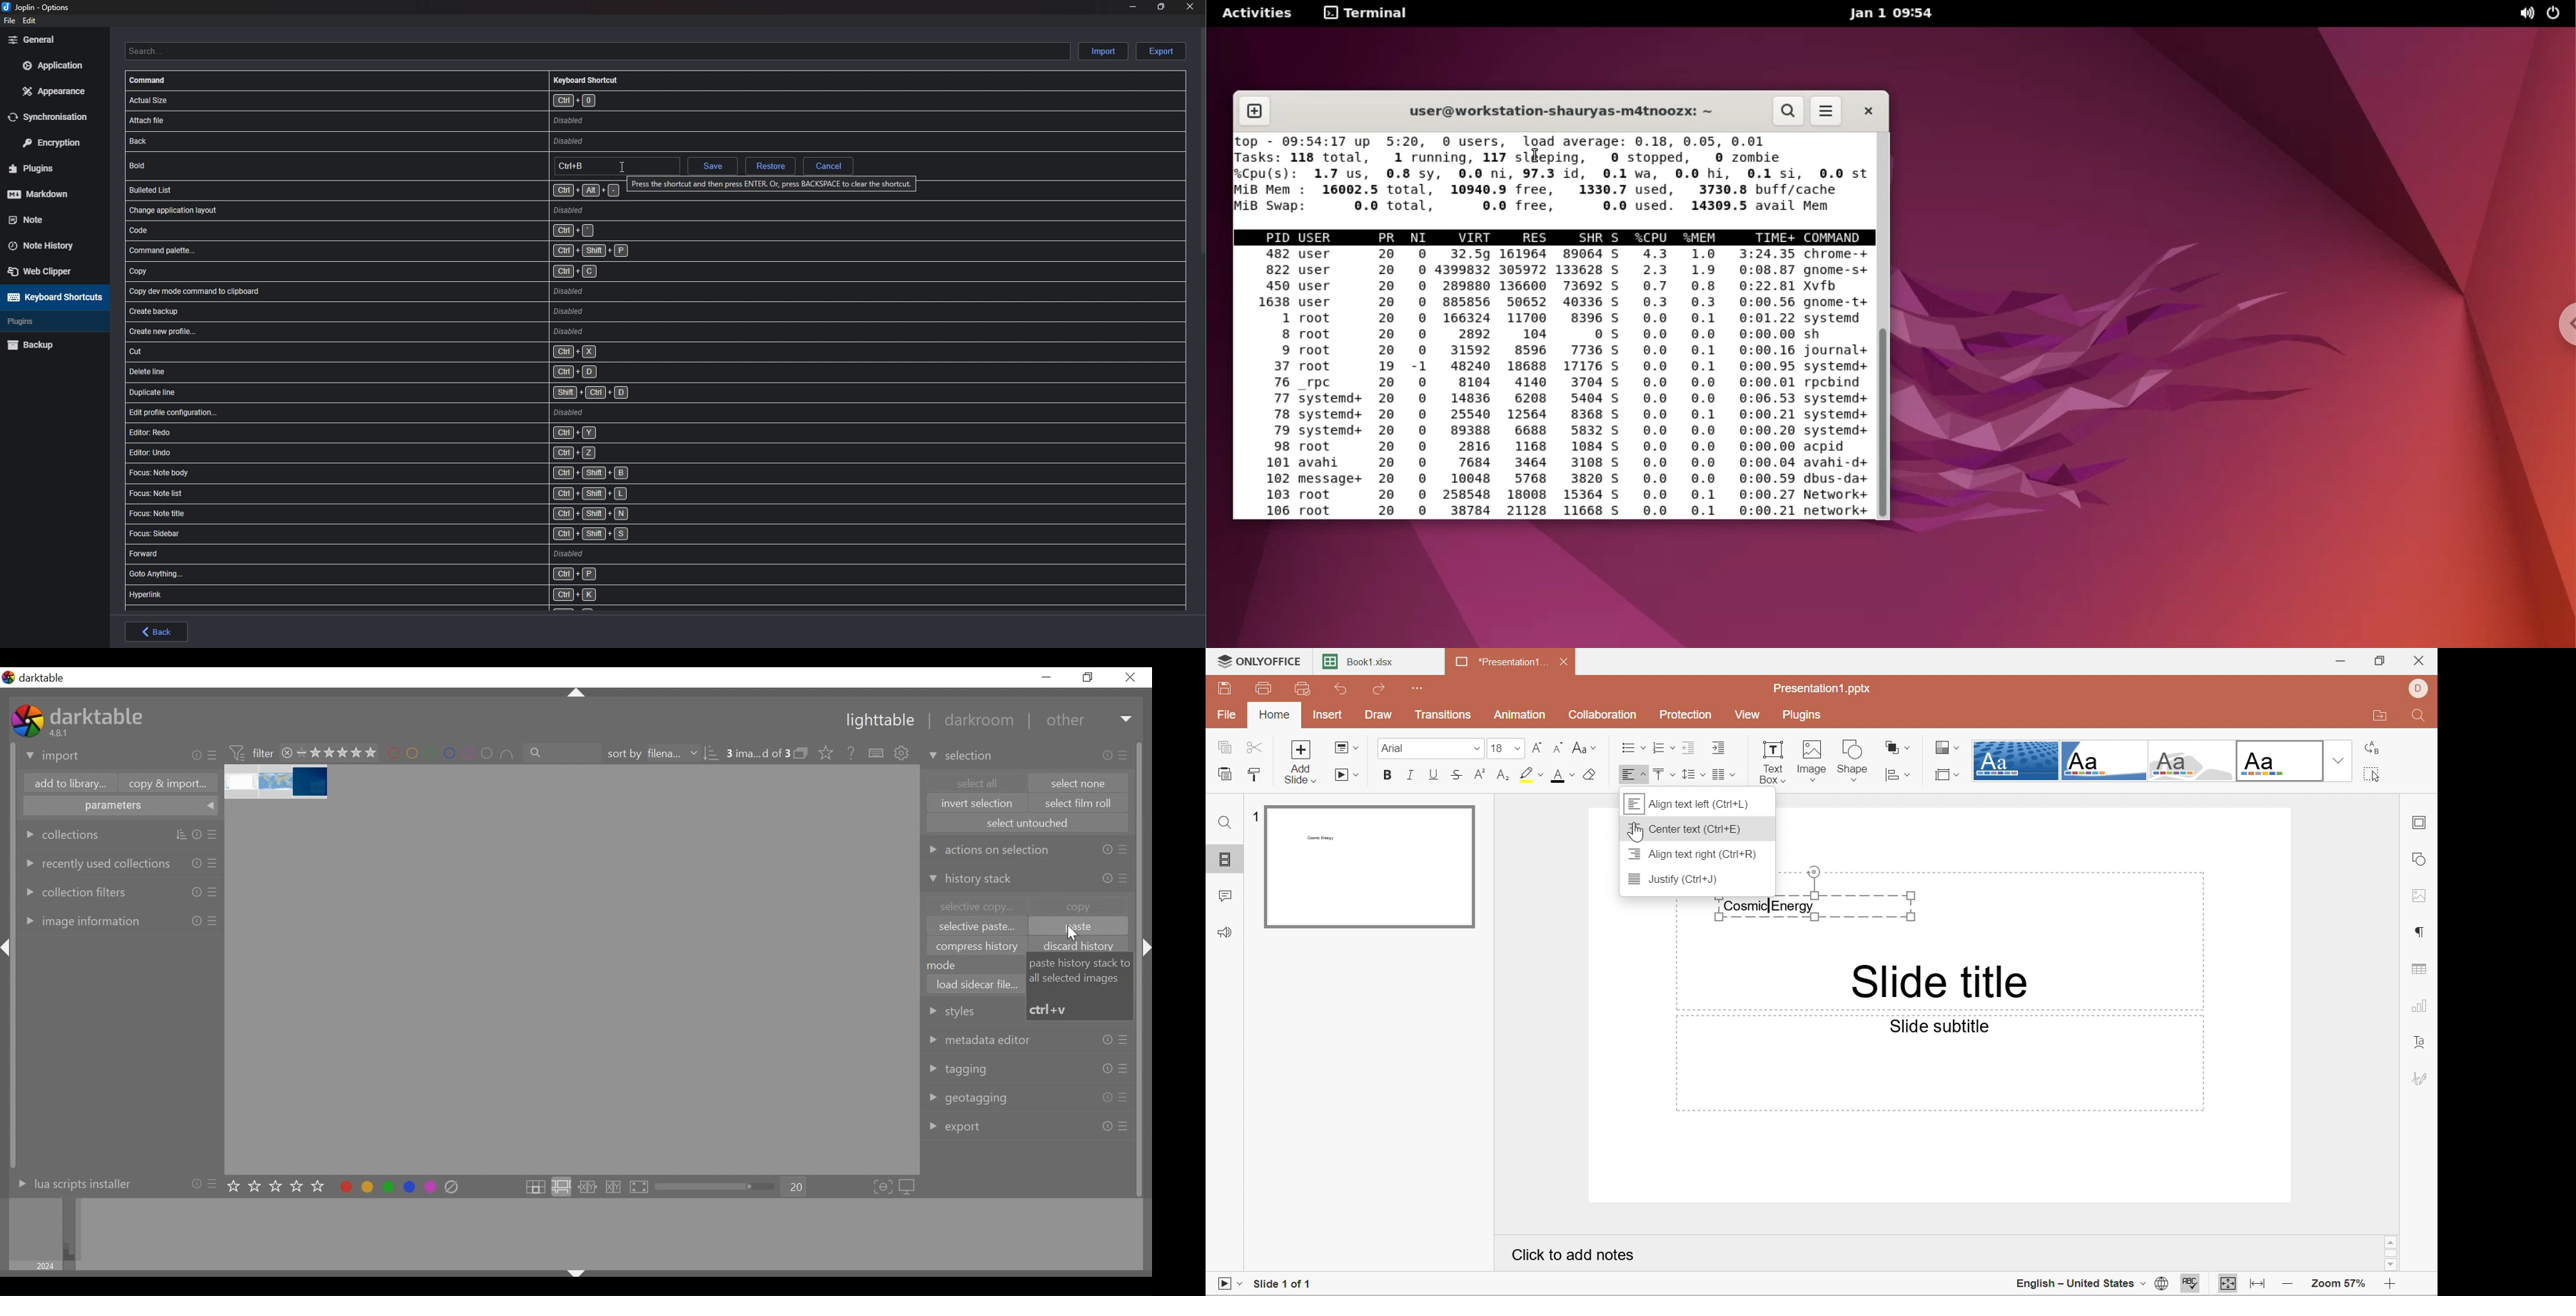 This screenshot has width=2576, height=1316. I want to click on mark down, so click(48, 193).